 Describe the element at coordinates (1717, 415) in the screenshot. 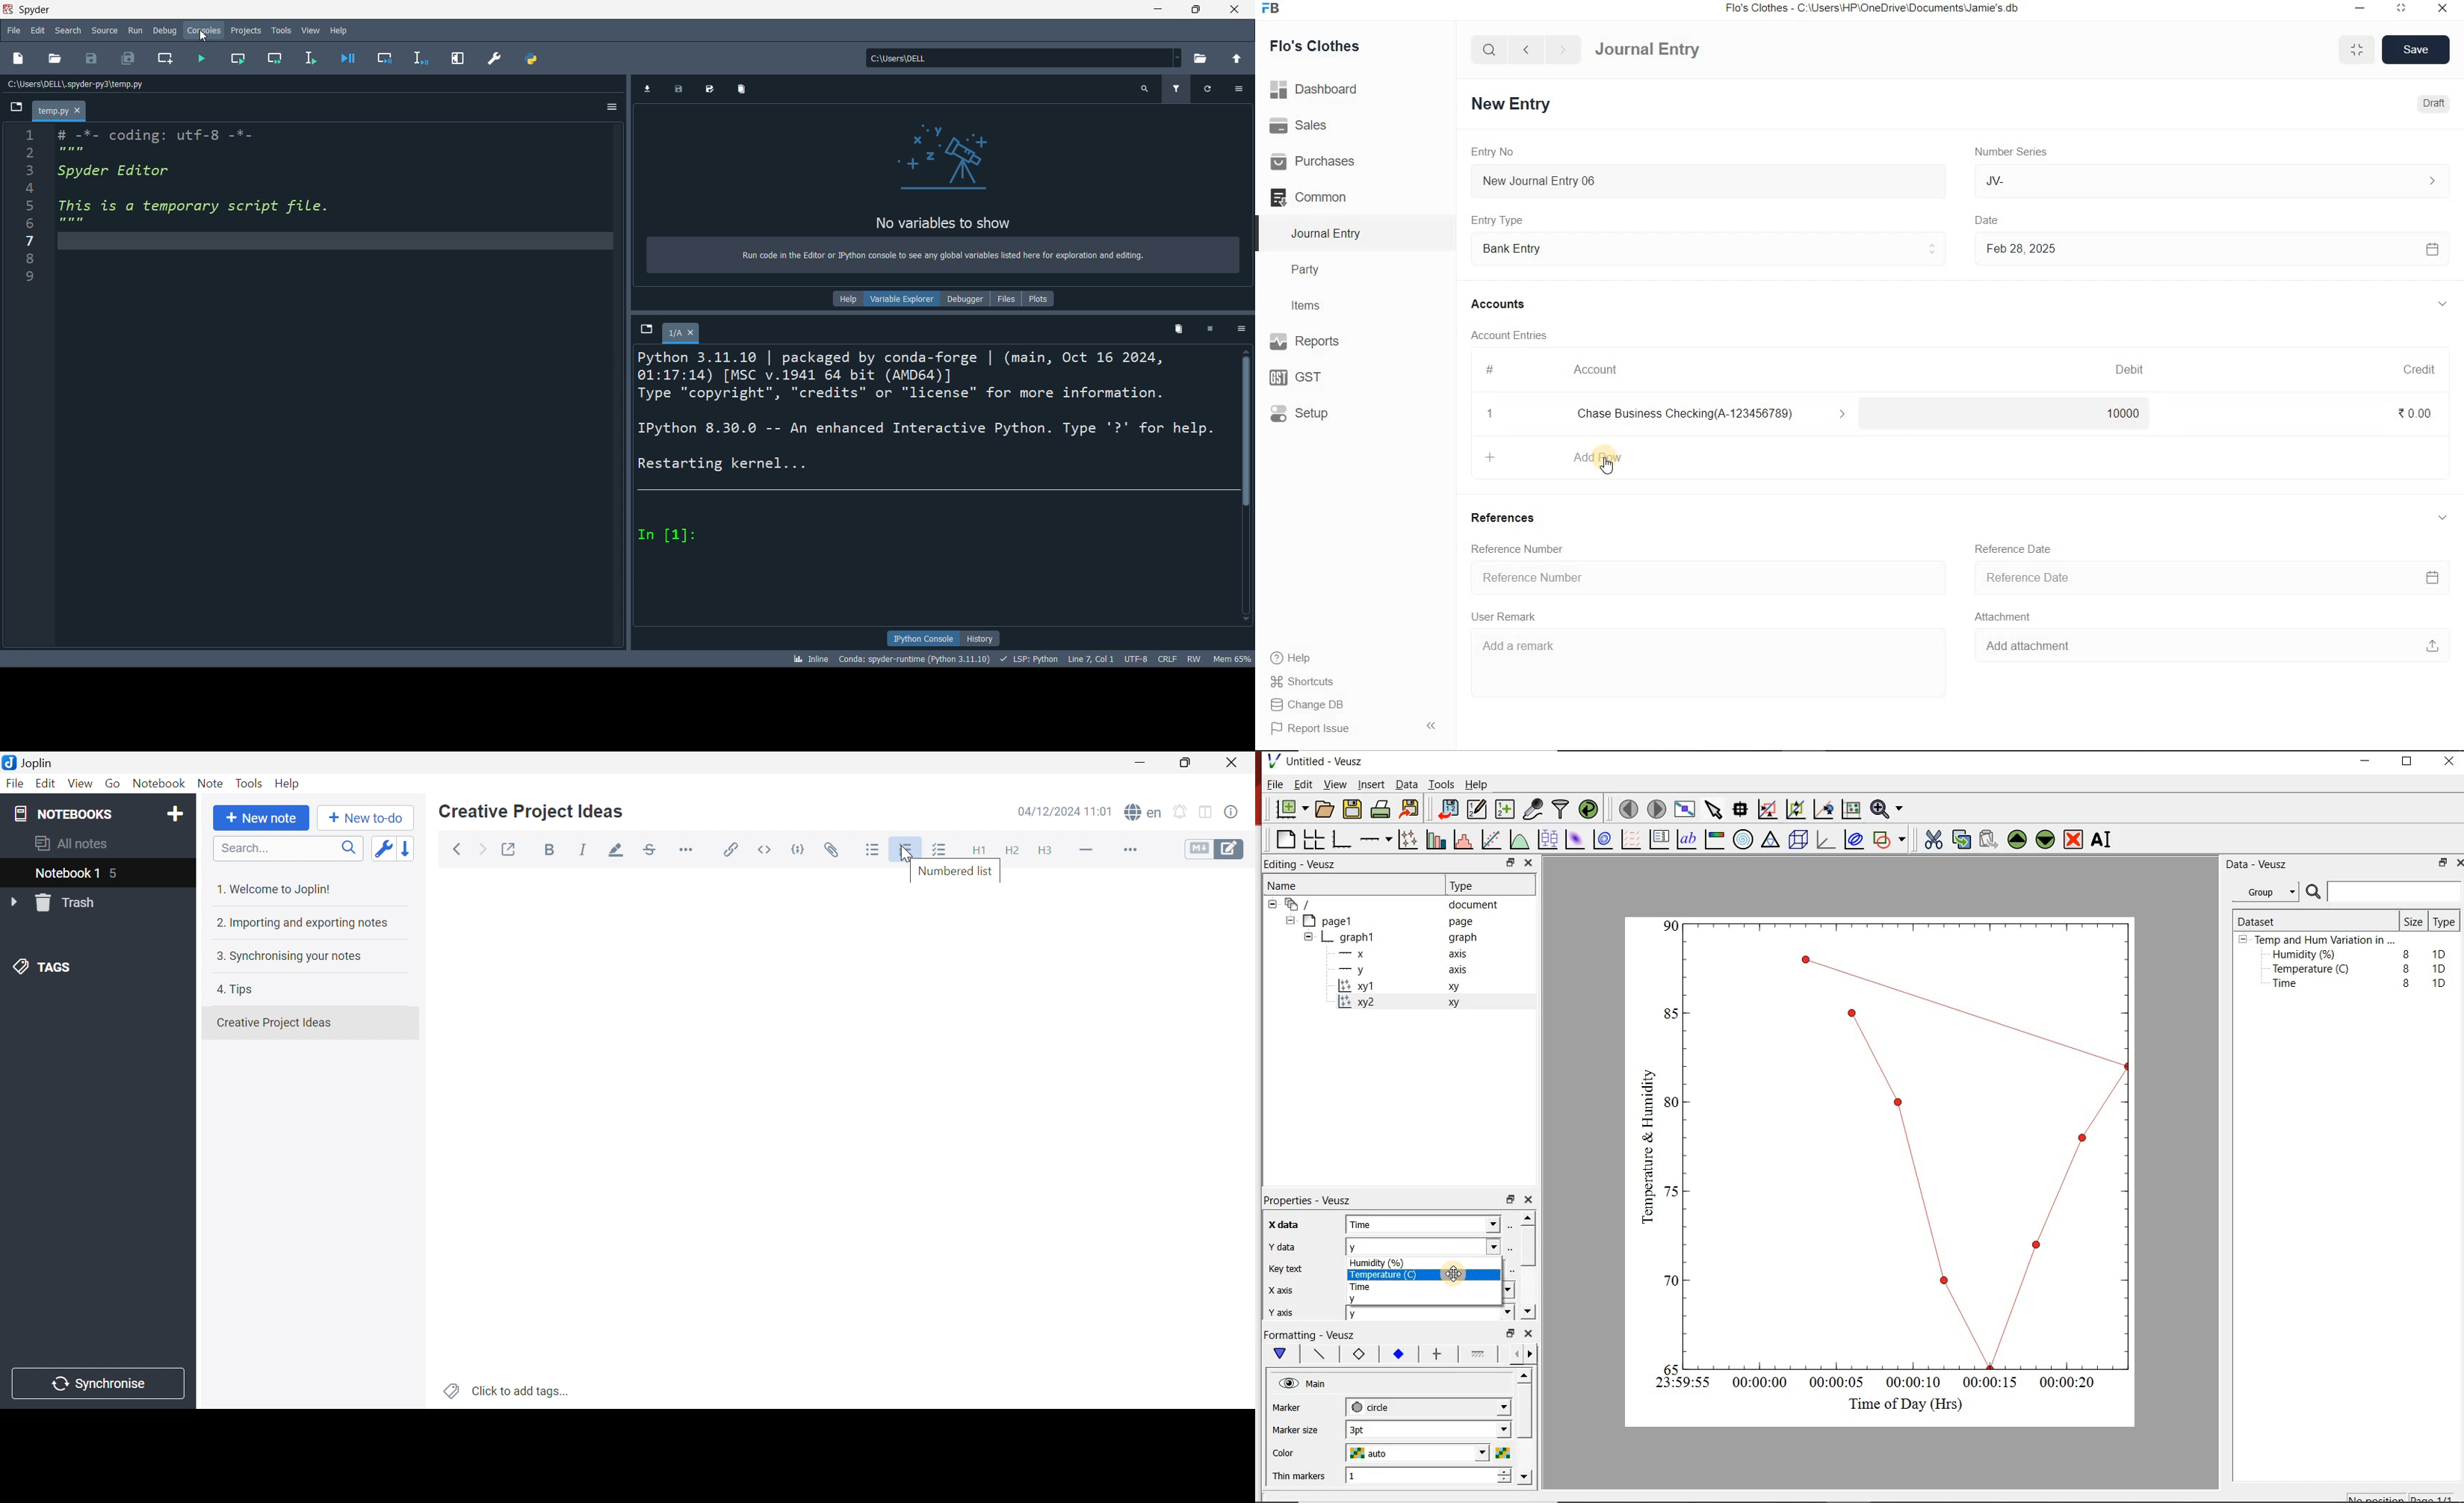

I see `Chase Business Checking(A-123456789)` at that location.